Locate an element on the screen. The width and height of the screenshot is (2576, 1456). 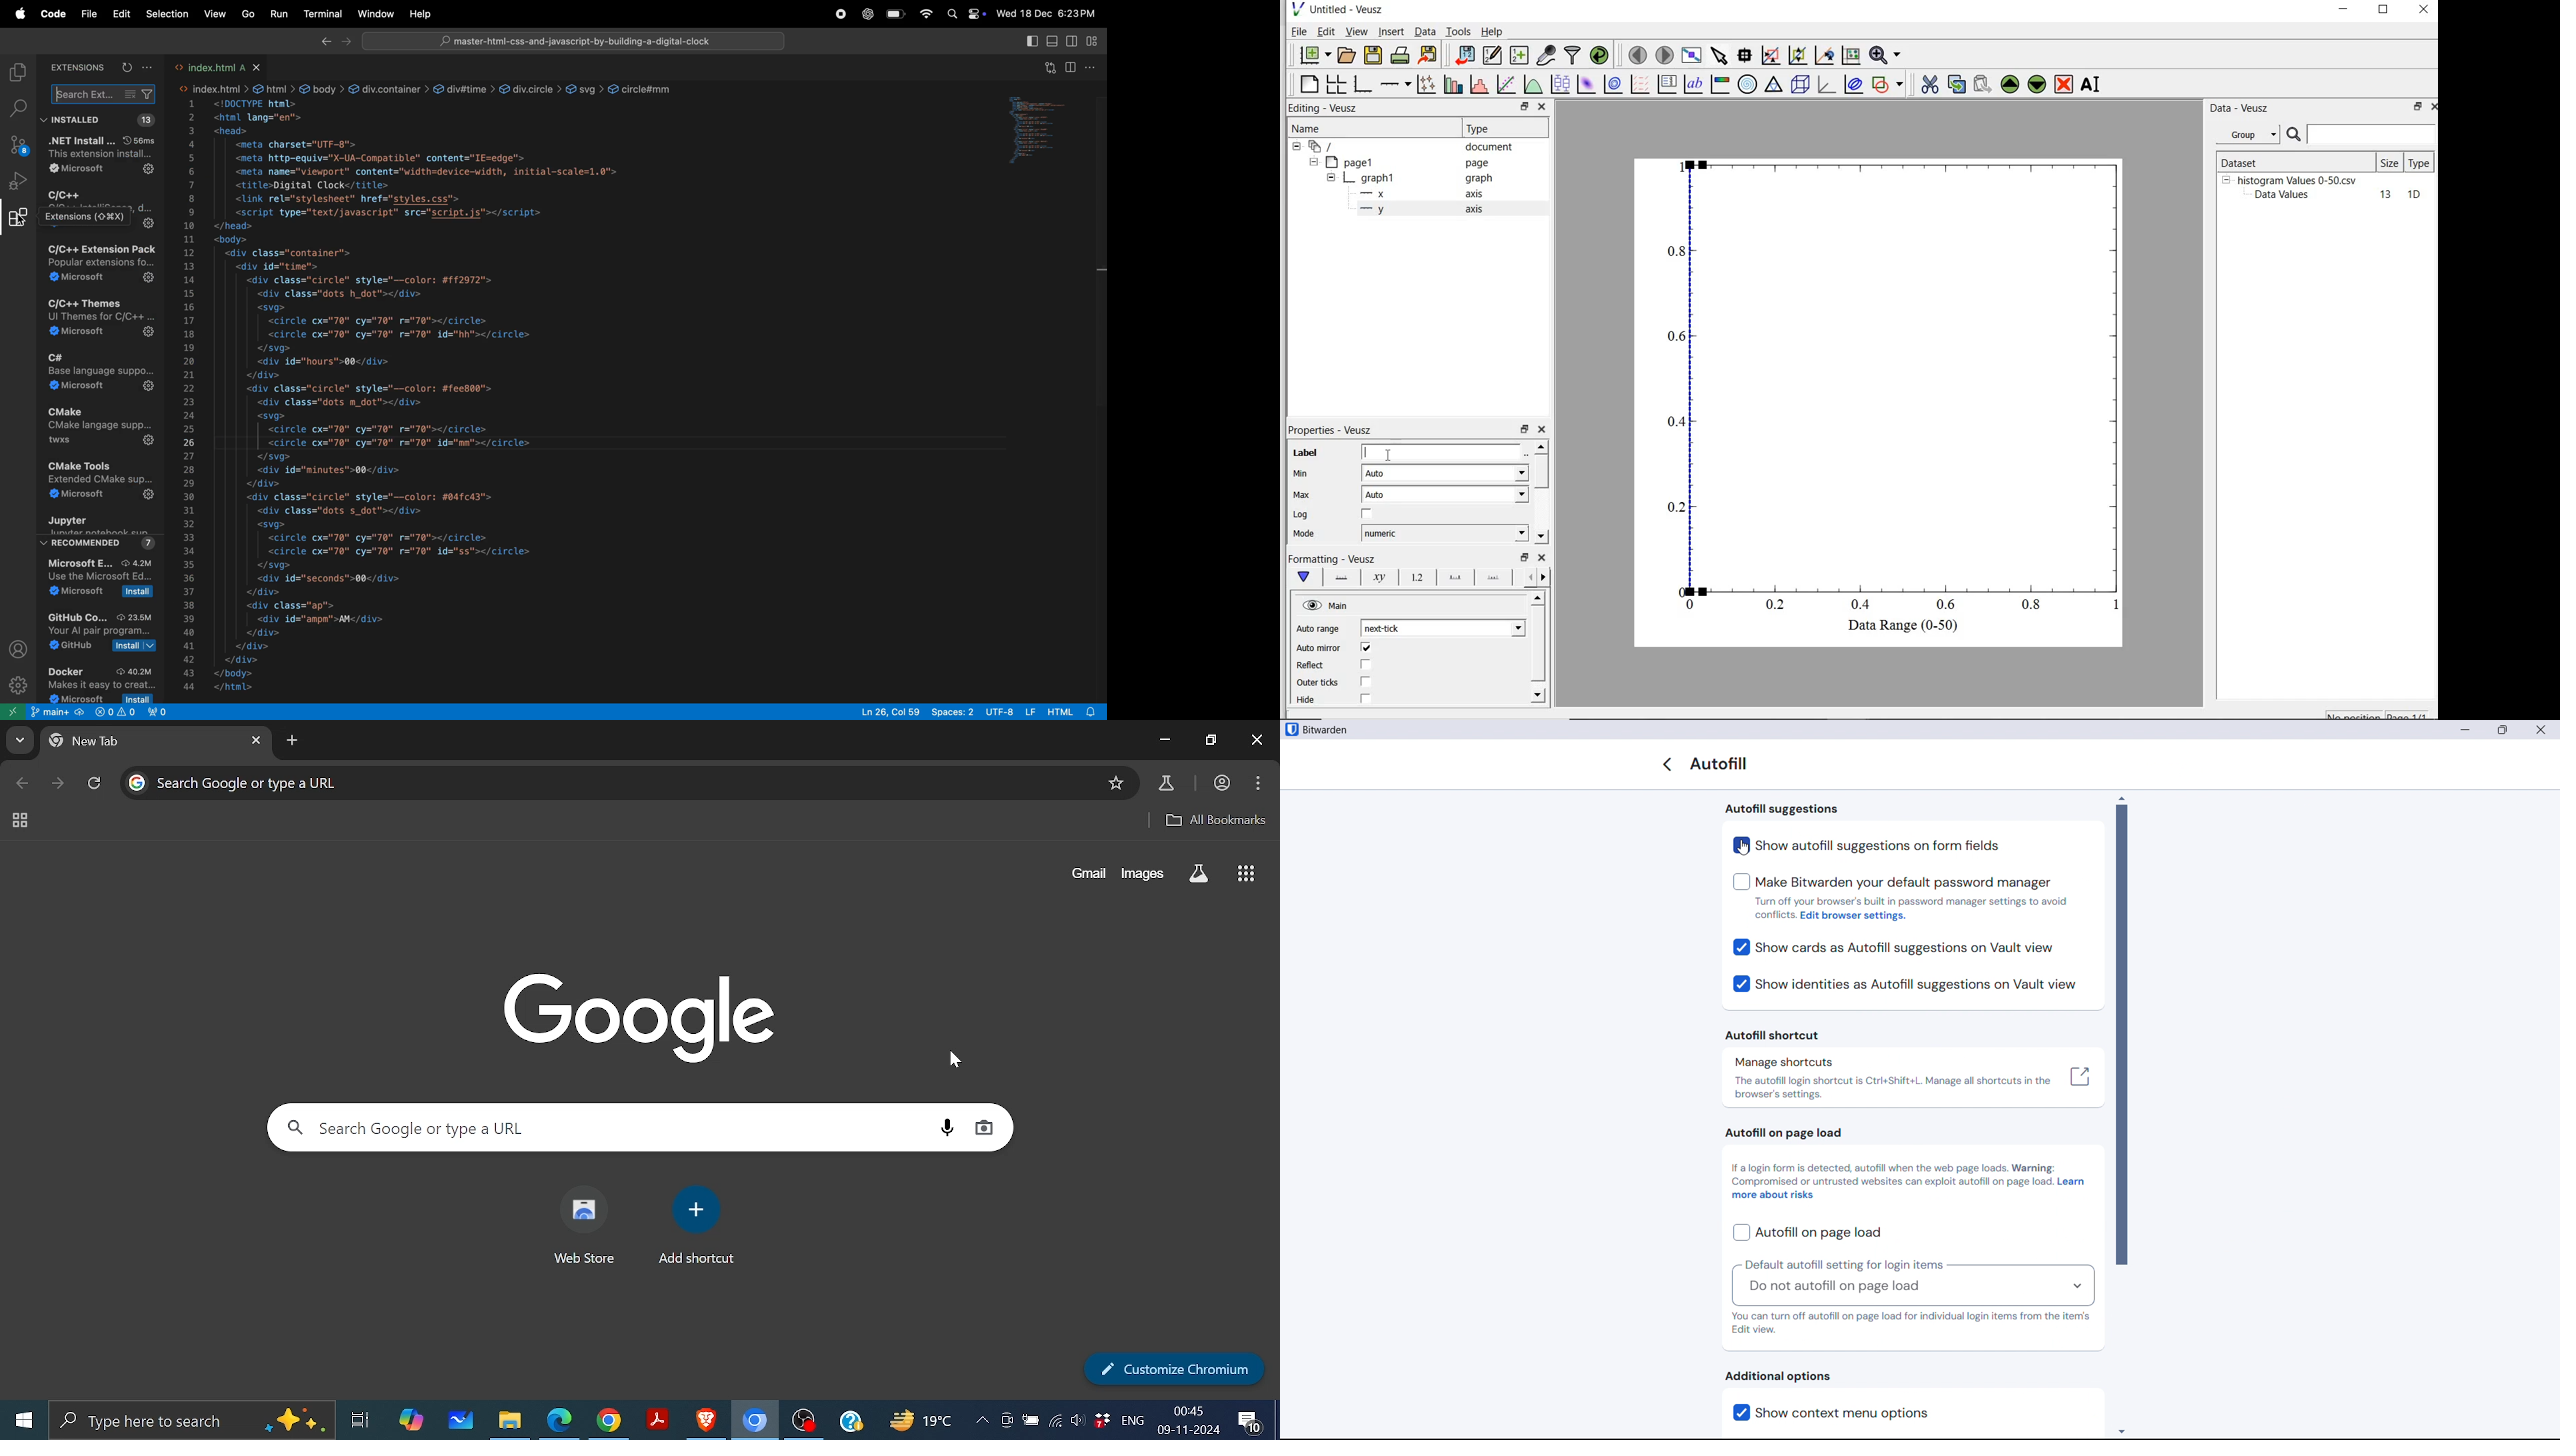
vertical scrollbar is located at coordinates (1537, 644).